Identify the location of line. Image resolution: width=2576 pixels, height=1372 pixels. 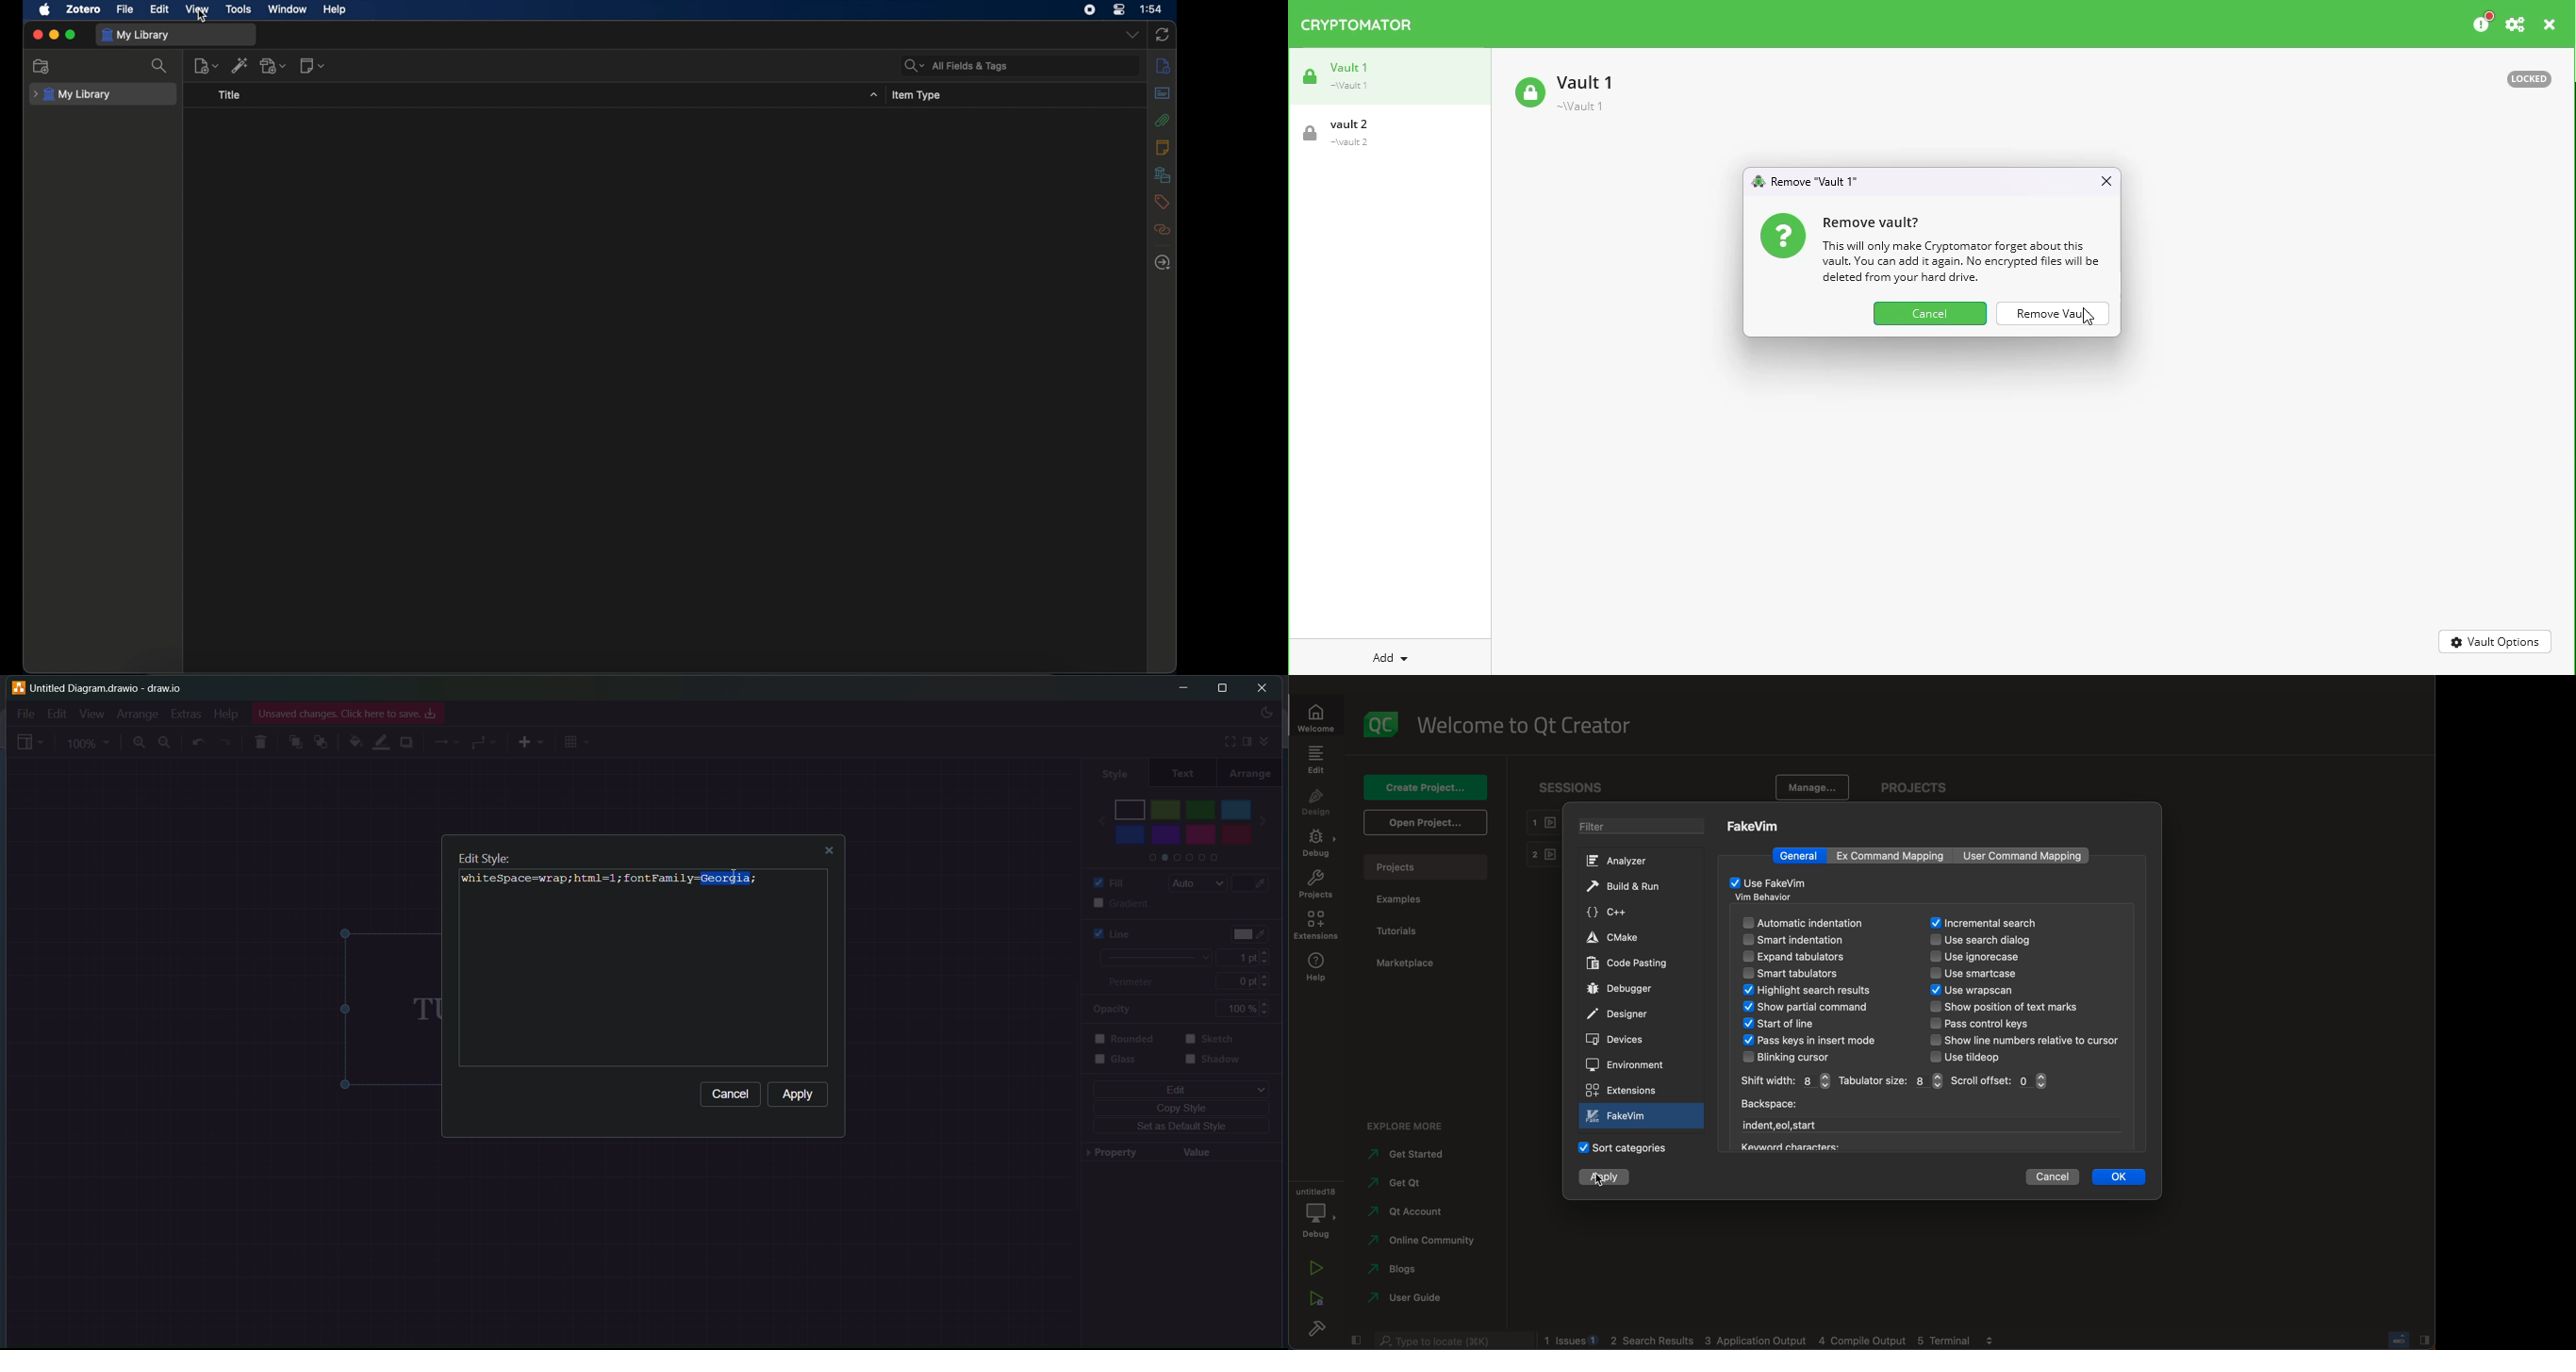
(1104, 933).